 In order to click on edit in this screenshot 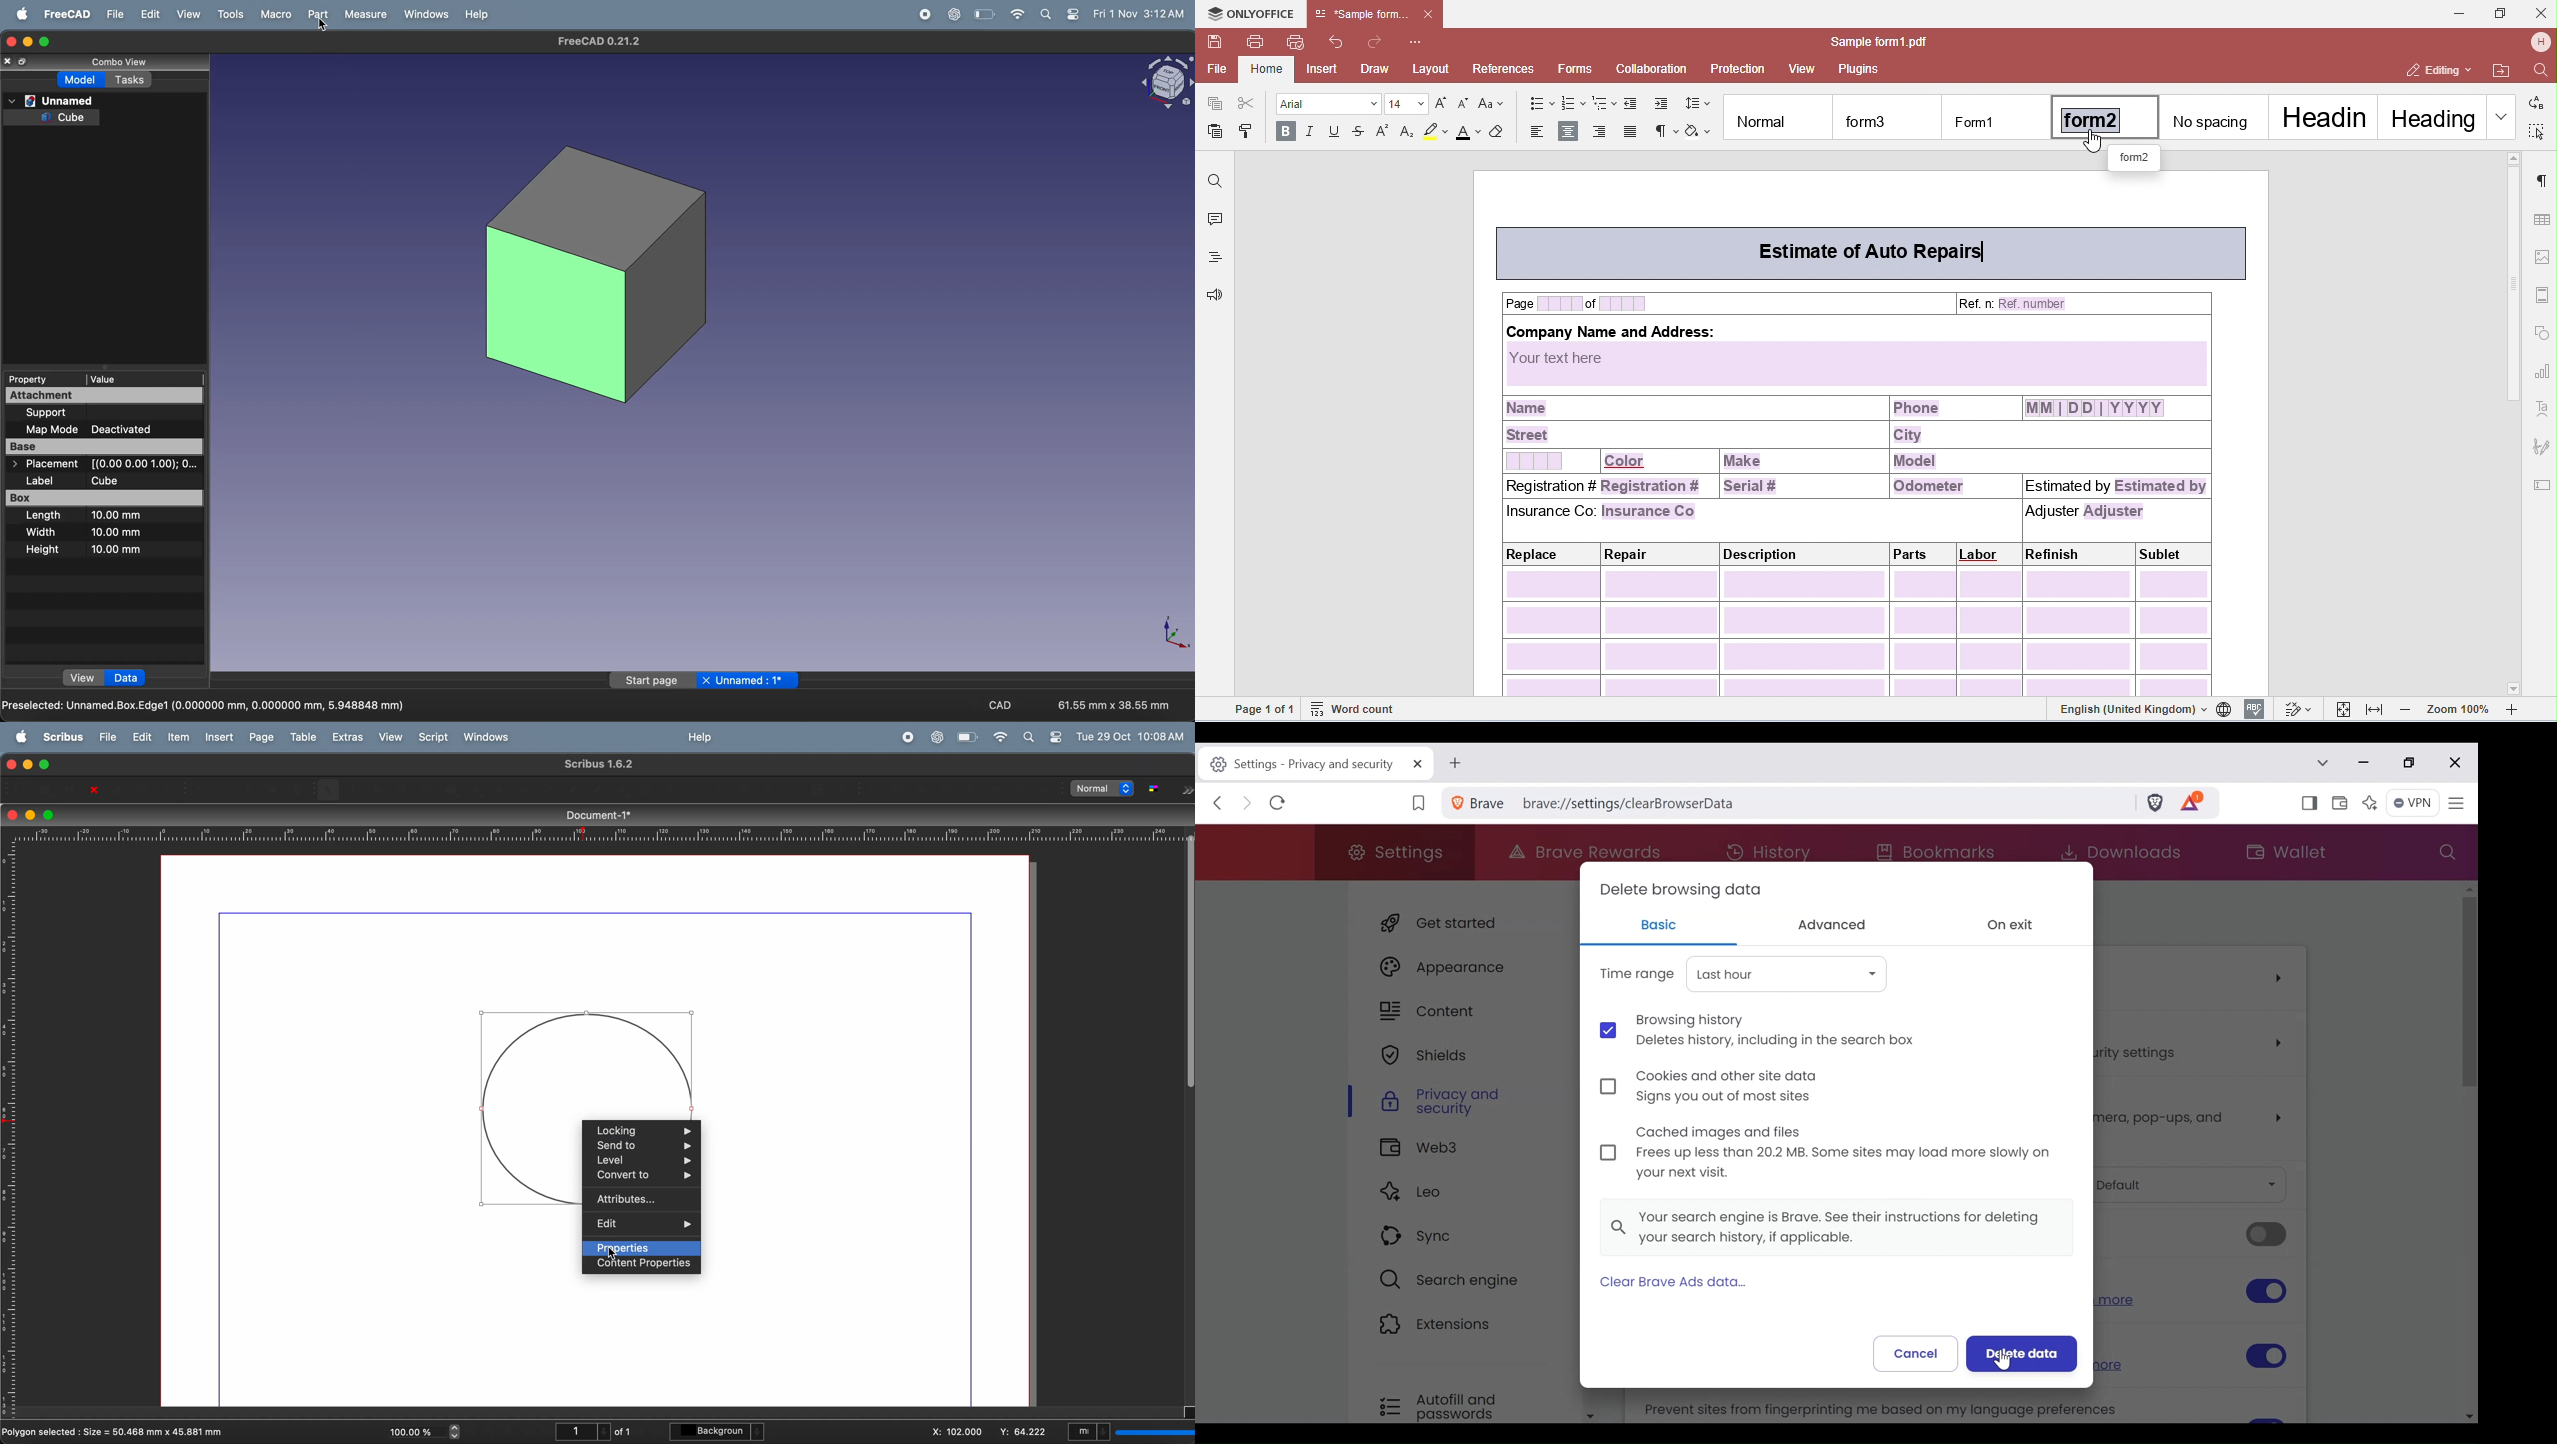, I will do `click(643, 1226)`.